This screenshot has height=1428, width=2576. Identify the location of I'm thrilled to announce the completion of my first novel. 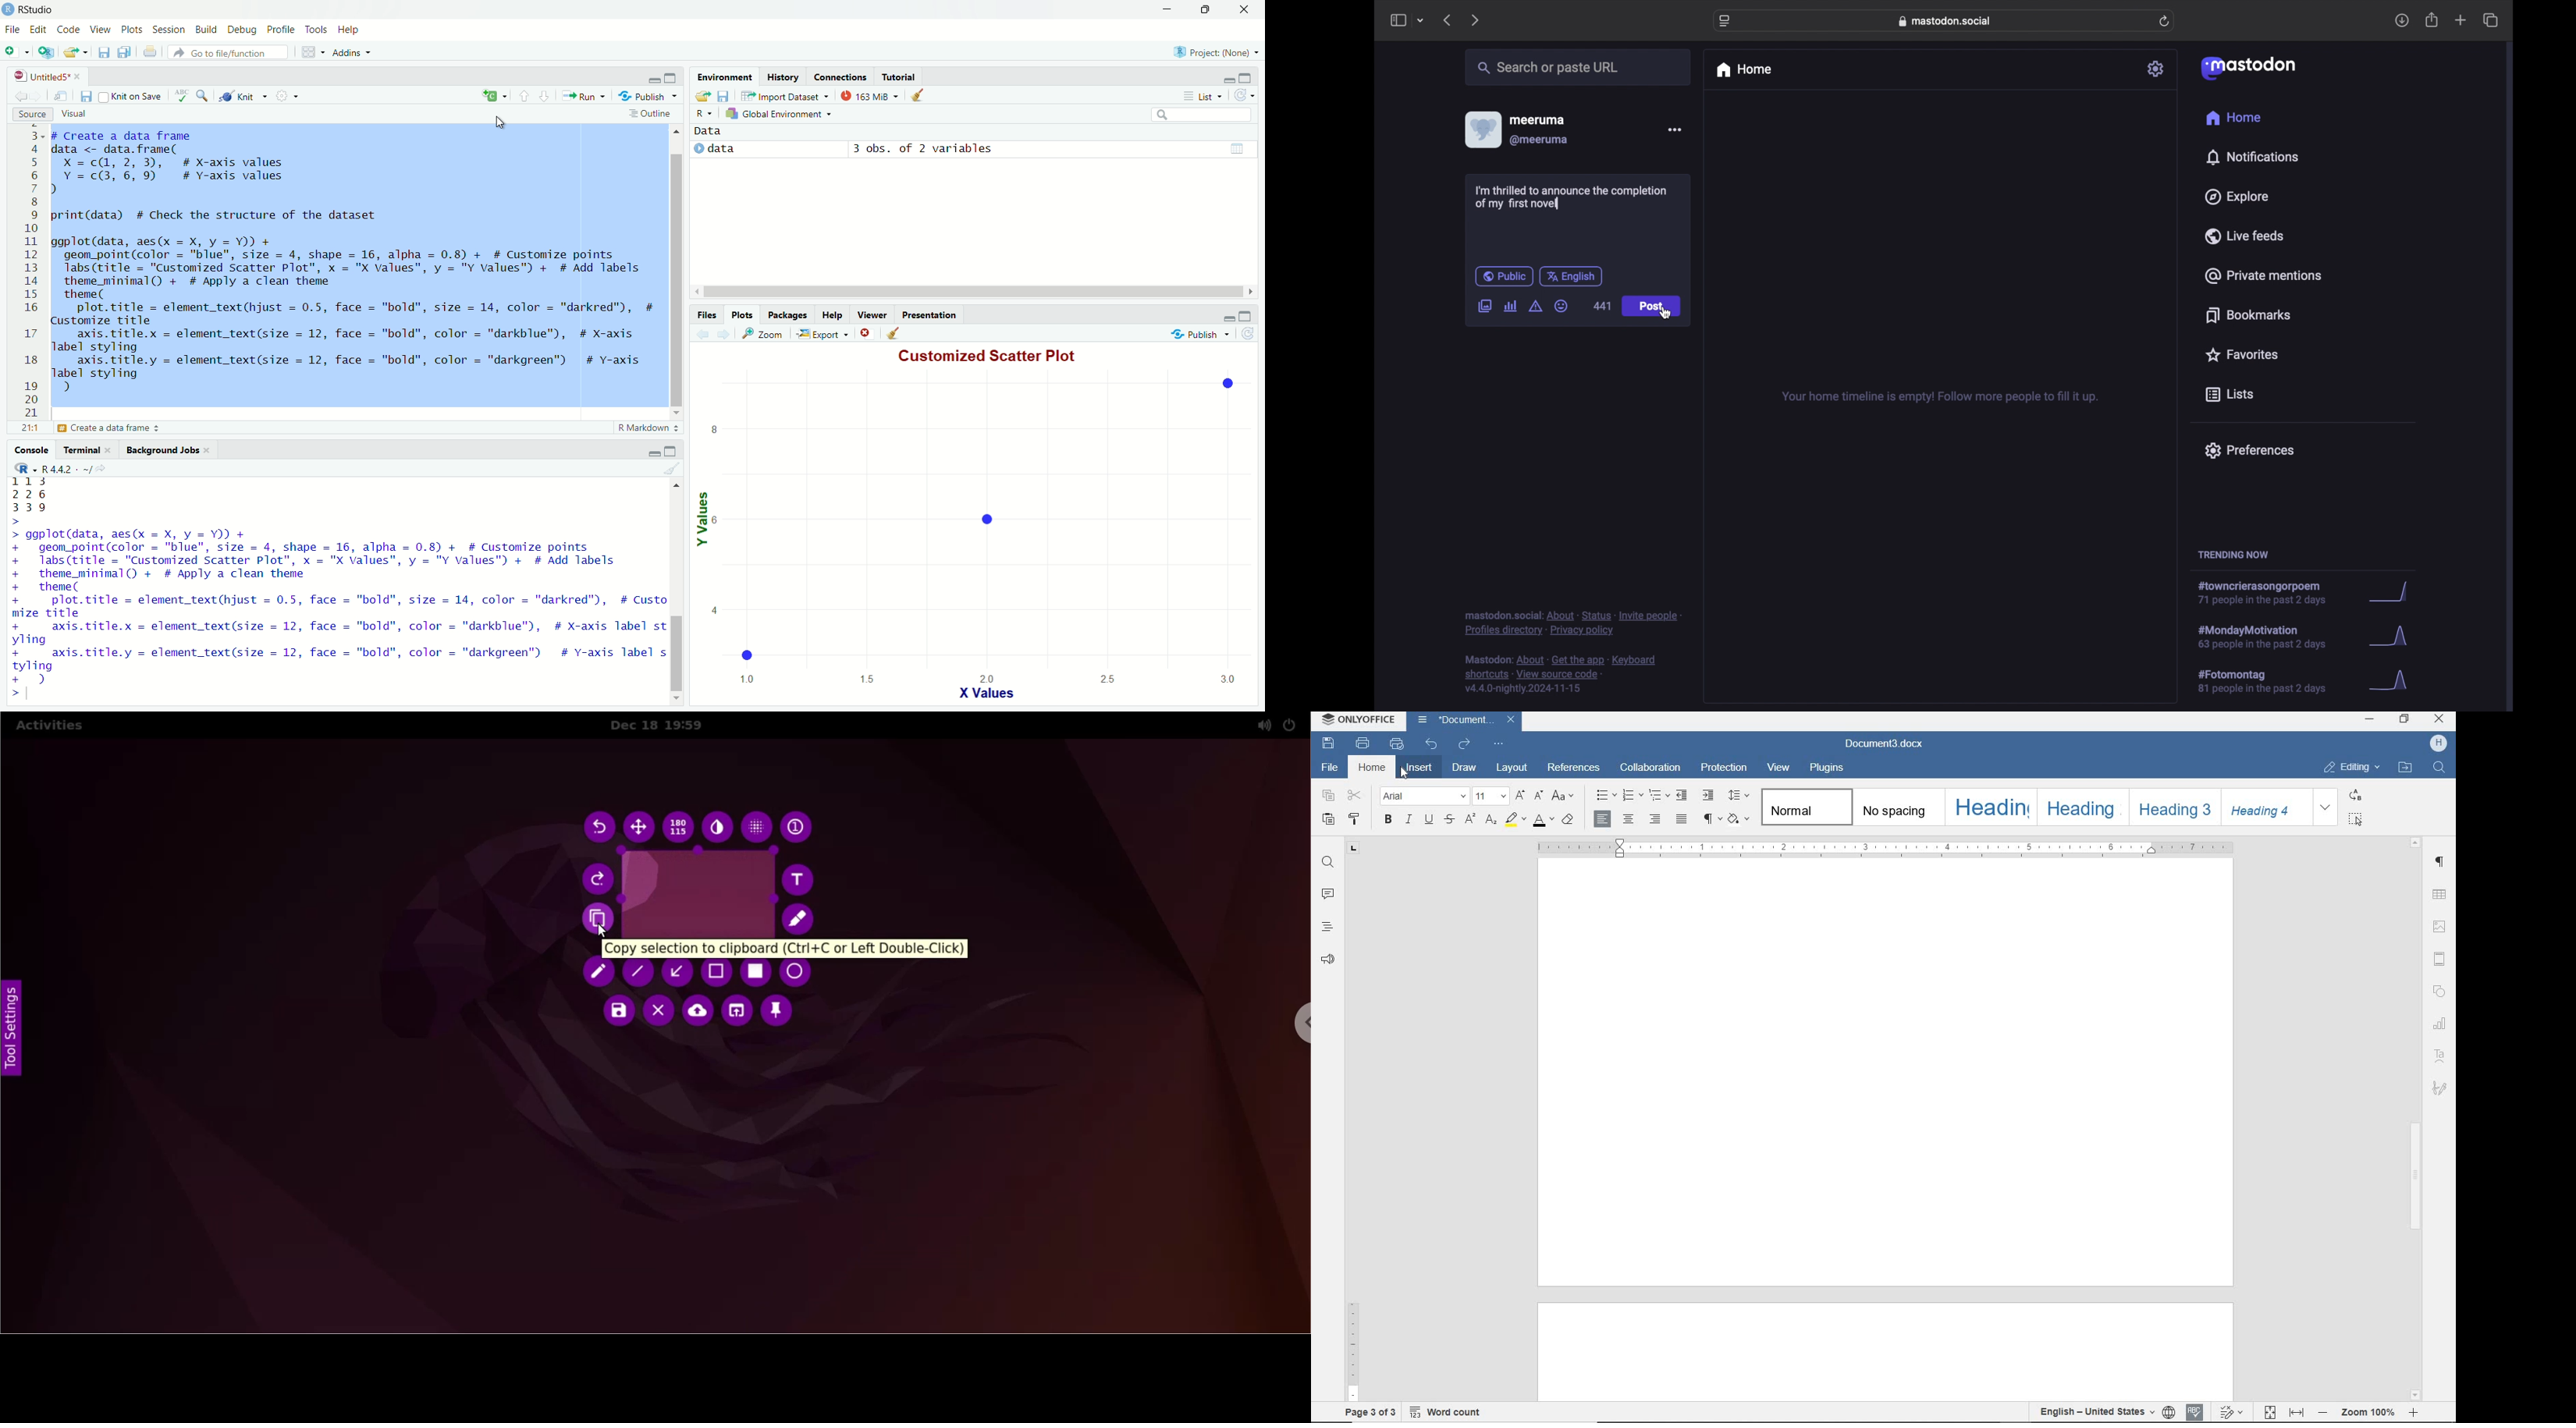
(1569, 198).